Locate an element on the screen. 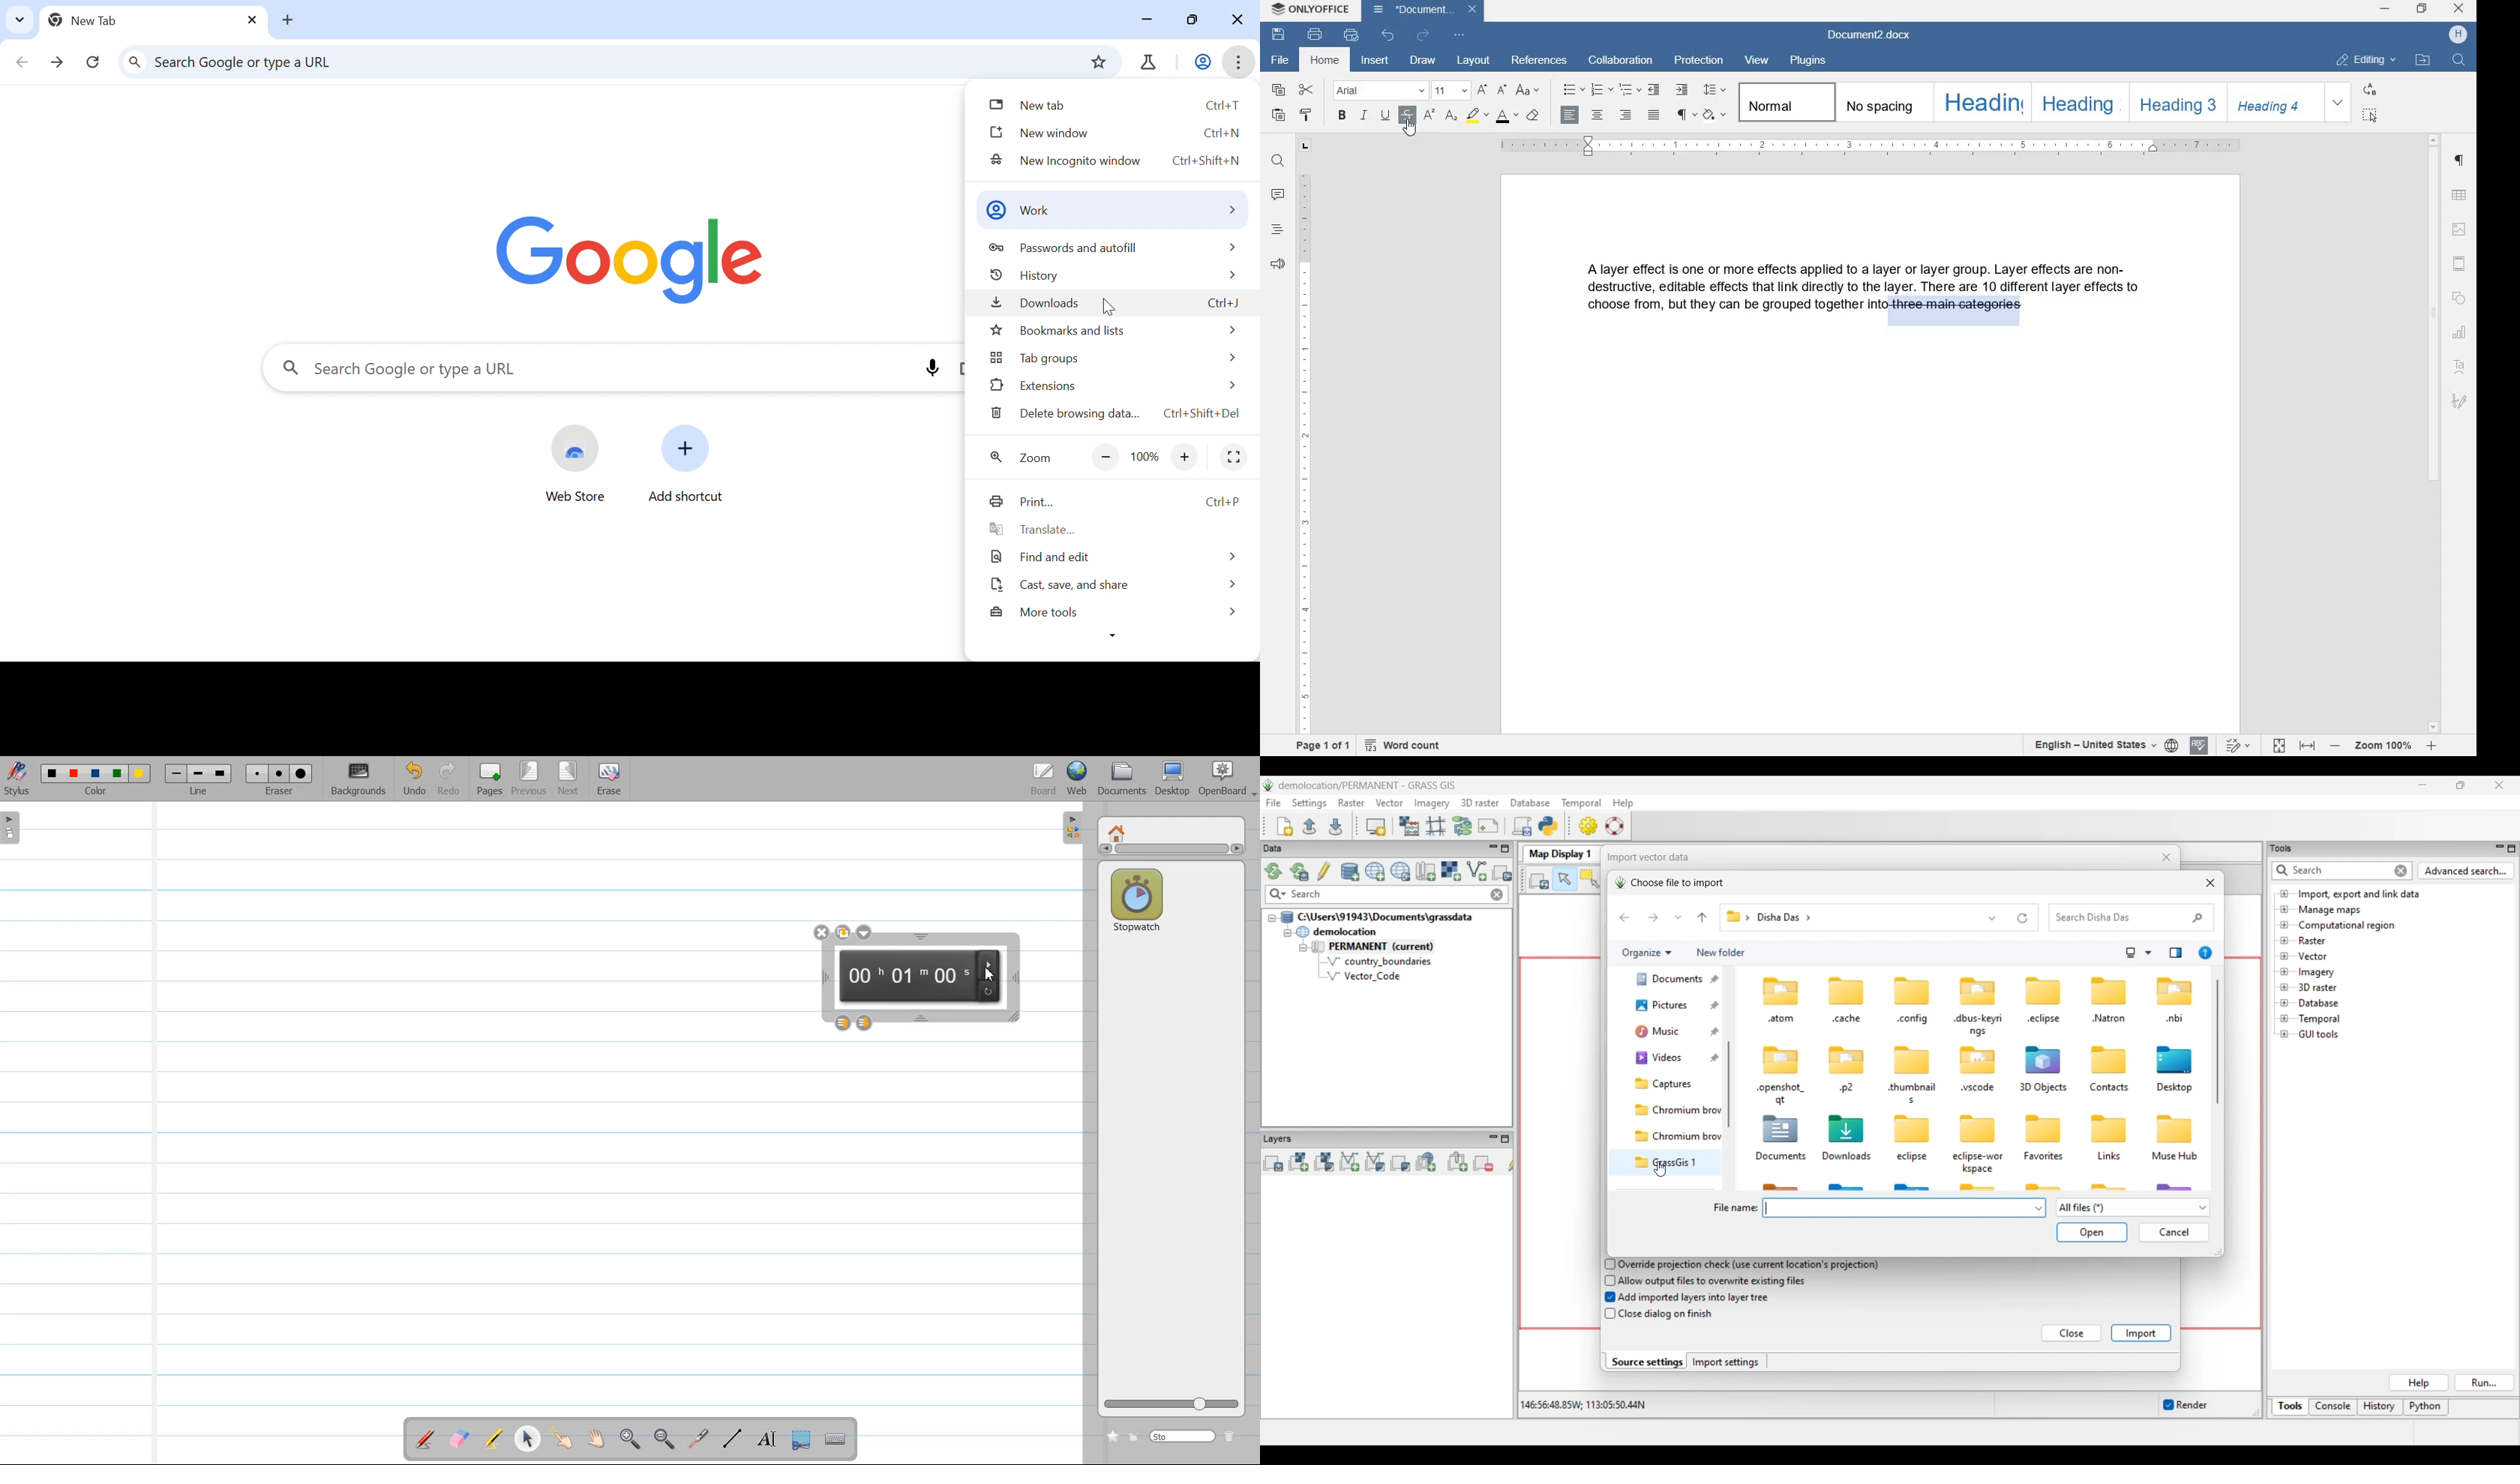 This screenshot has width=2520, height=1484. word count is located at coordinates (1403, 746).